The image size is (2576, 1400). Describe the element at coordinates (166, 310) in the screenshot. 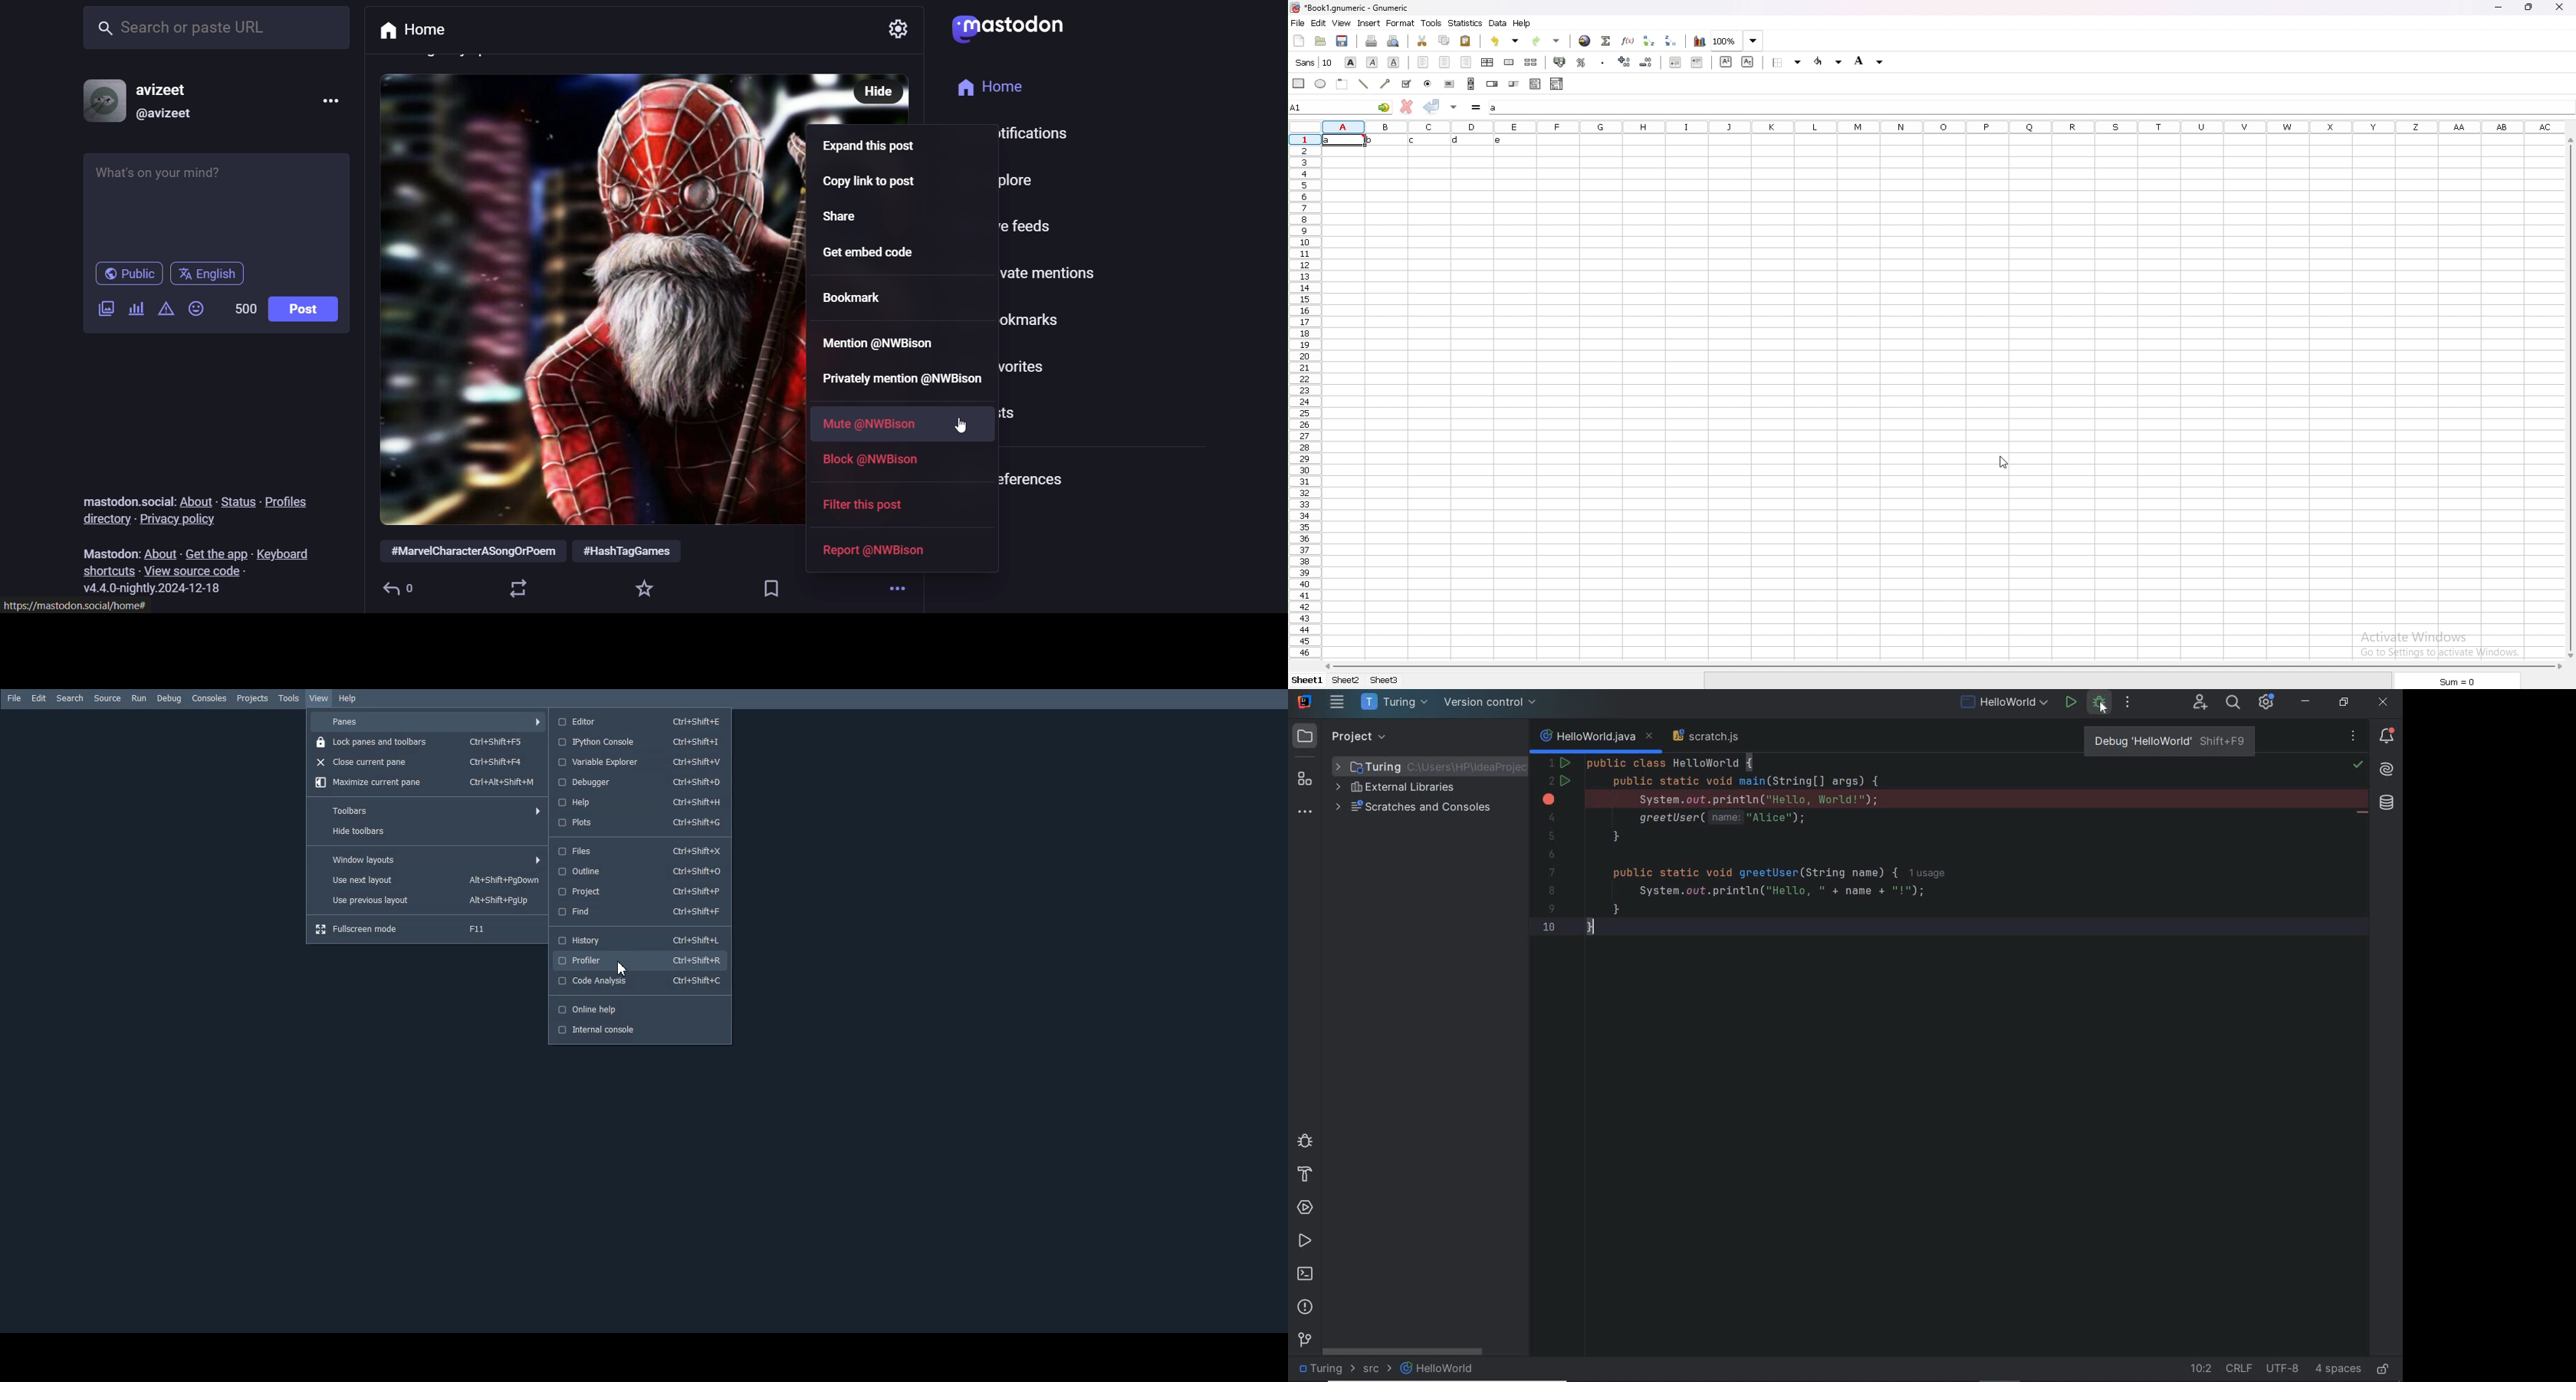

I see `content warning` at that location.